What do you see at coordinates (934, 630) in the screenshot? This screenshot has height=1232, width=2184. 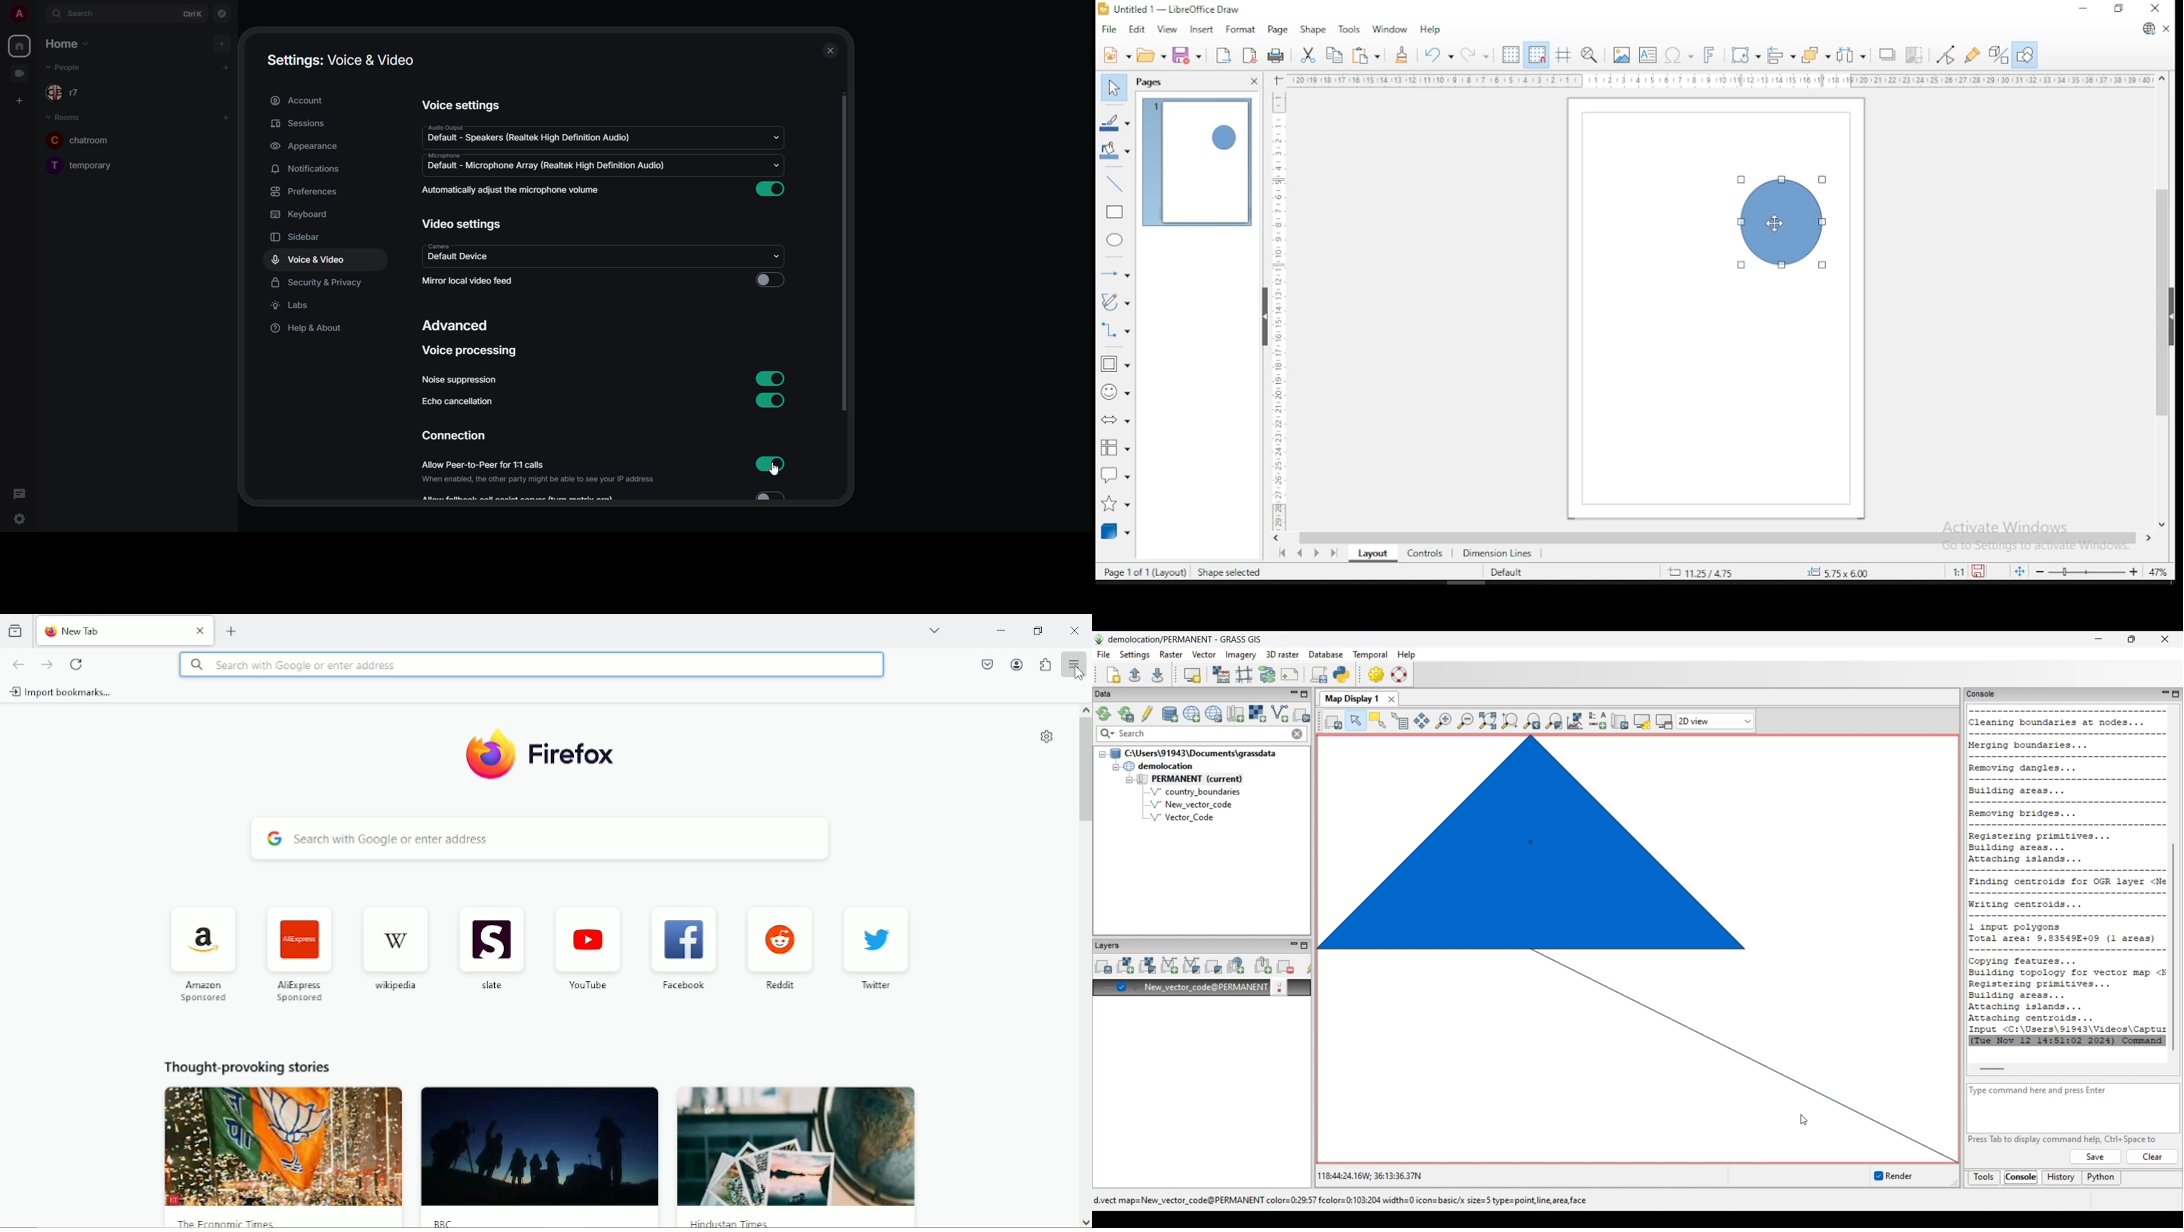 I see `list all tabs` at bounding box center [934, 630].